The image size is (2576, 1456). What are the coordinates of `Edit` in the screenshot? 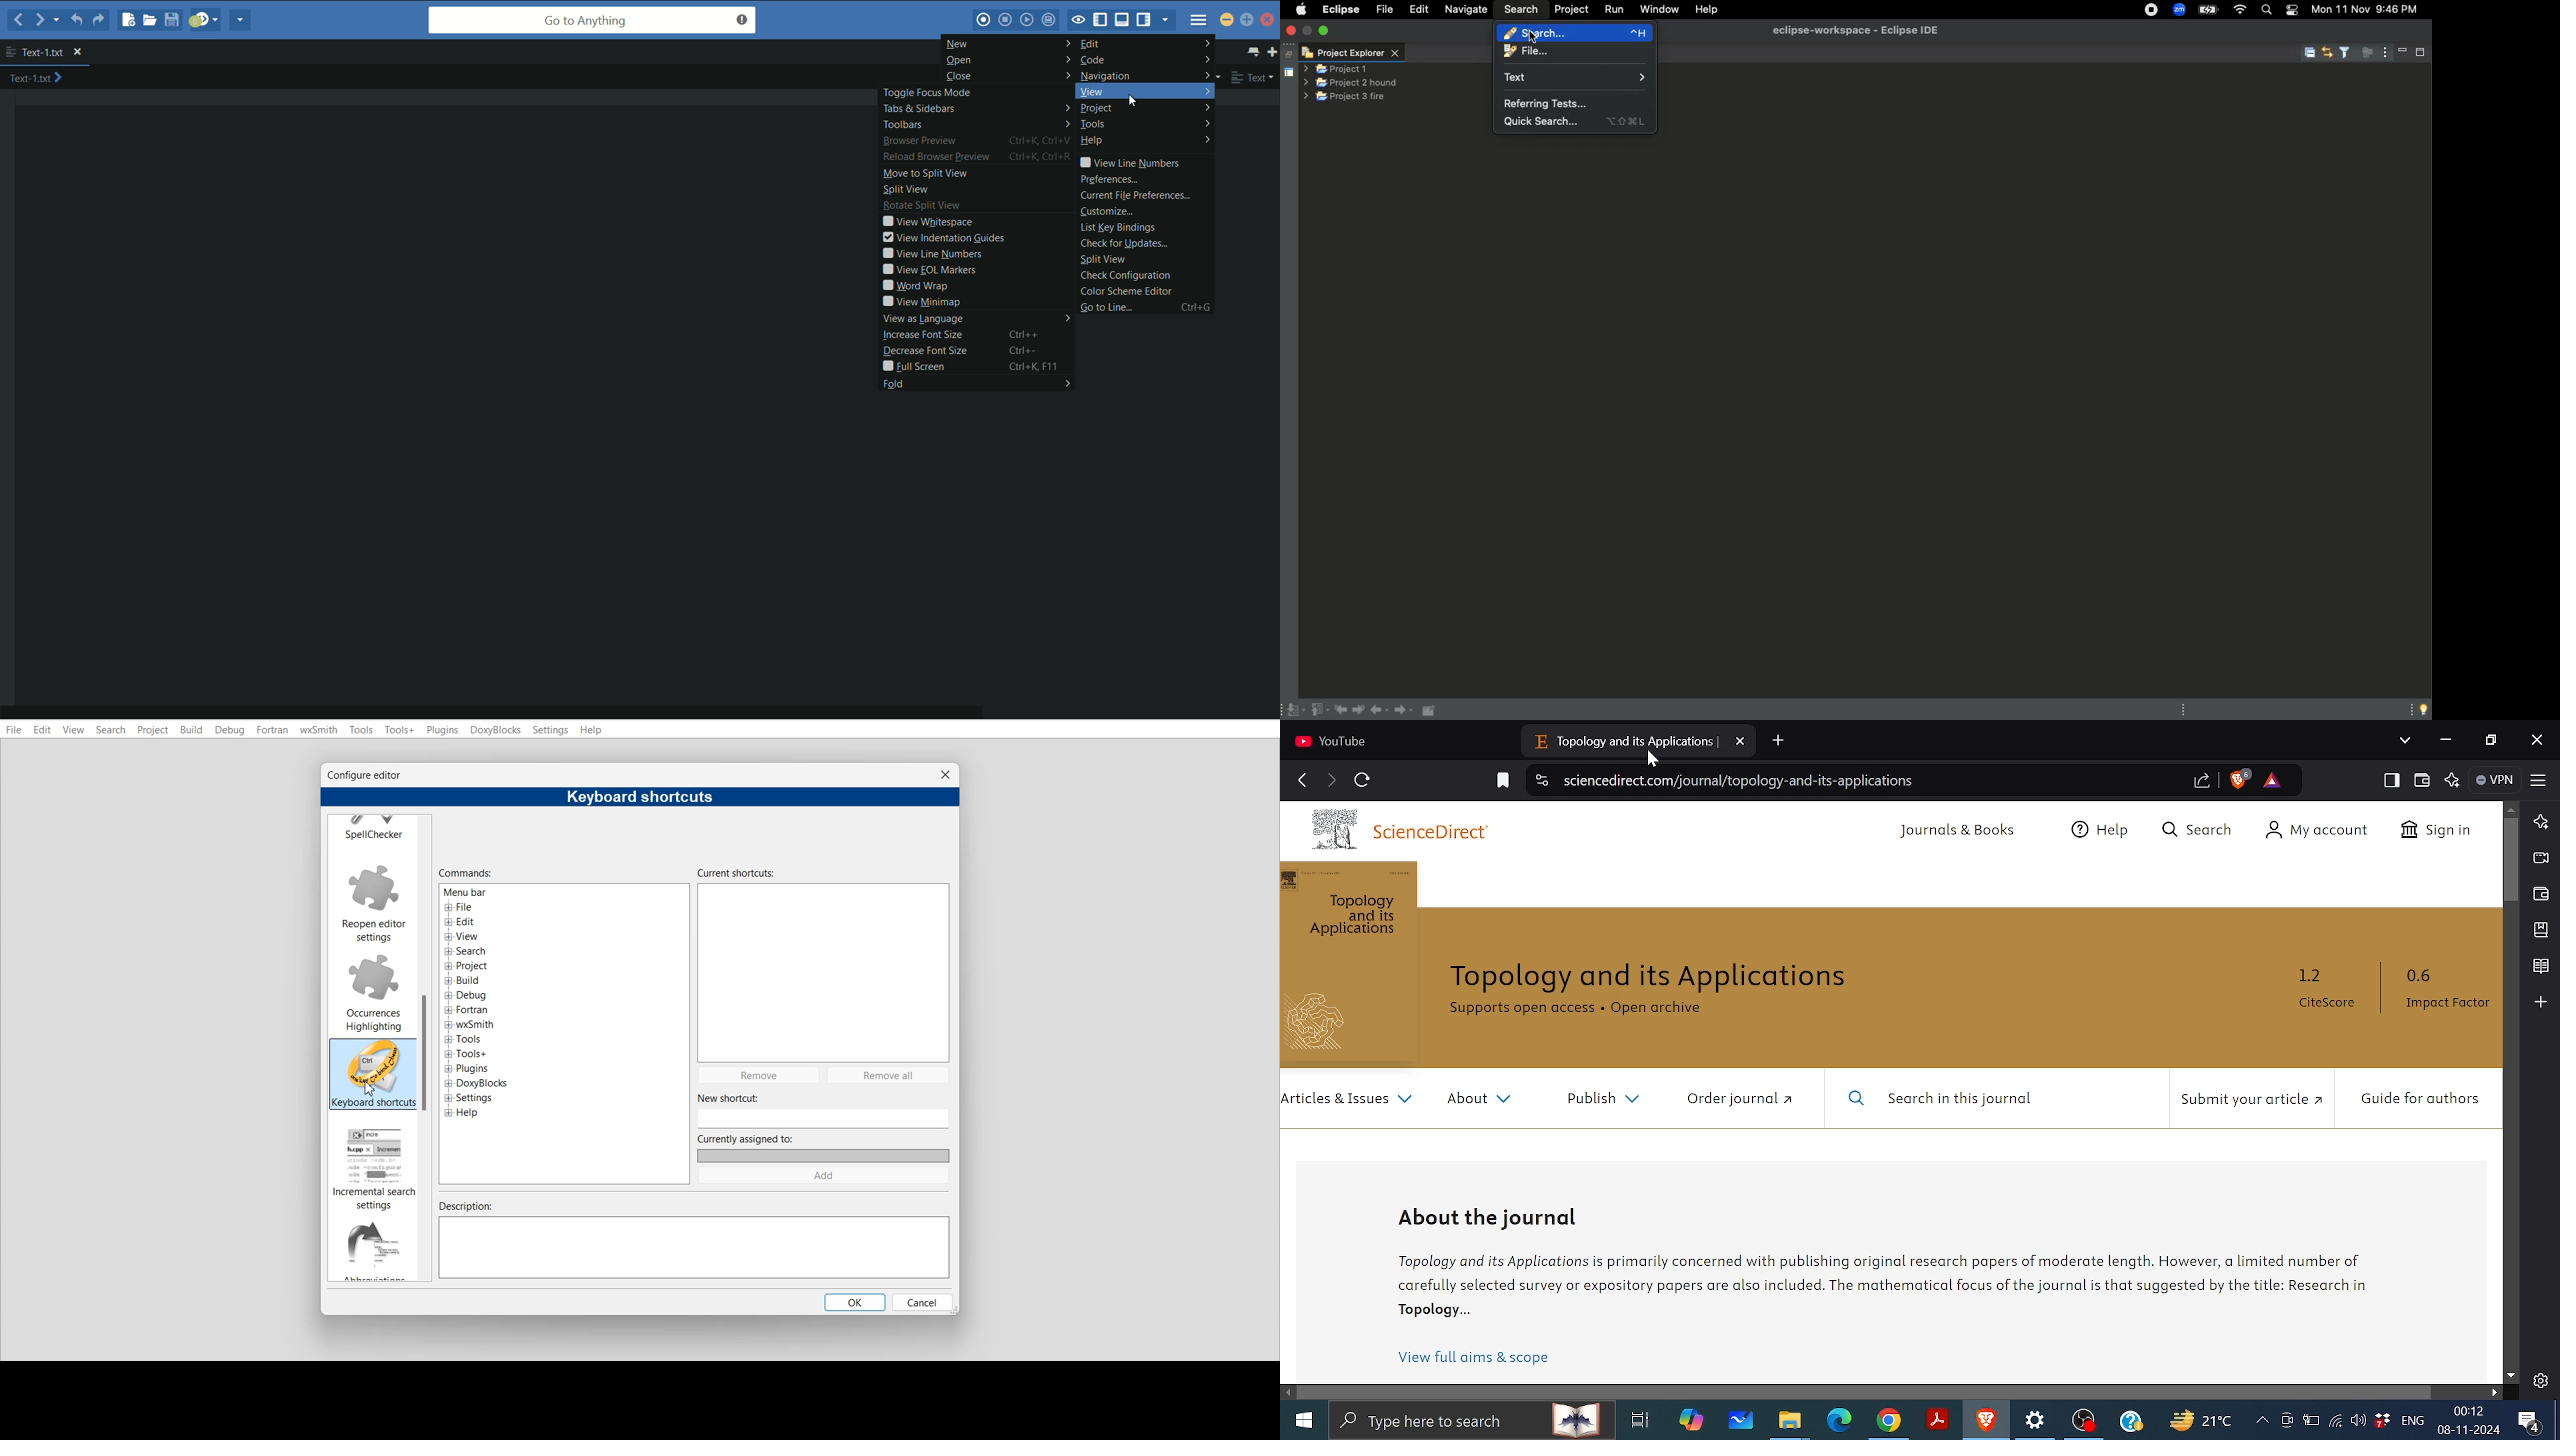 It's located at (43, 730).